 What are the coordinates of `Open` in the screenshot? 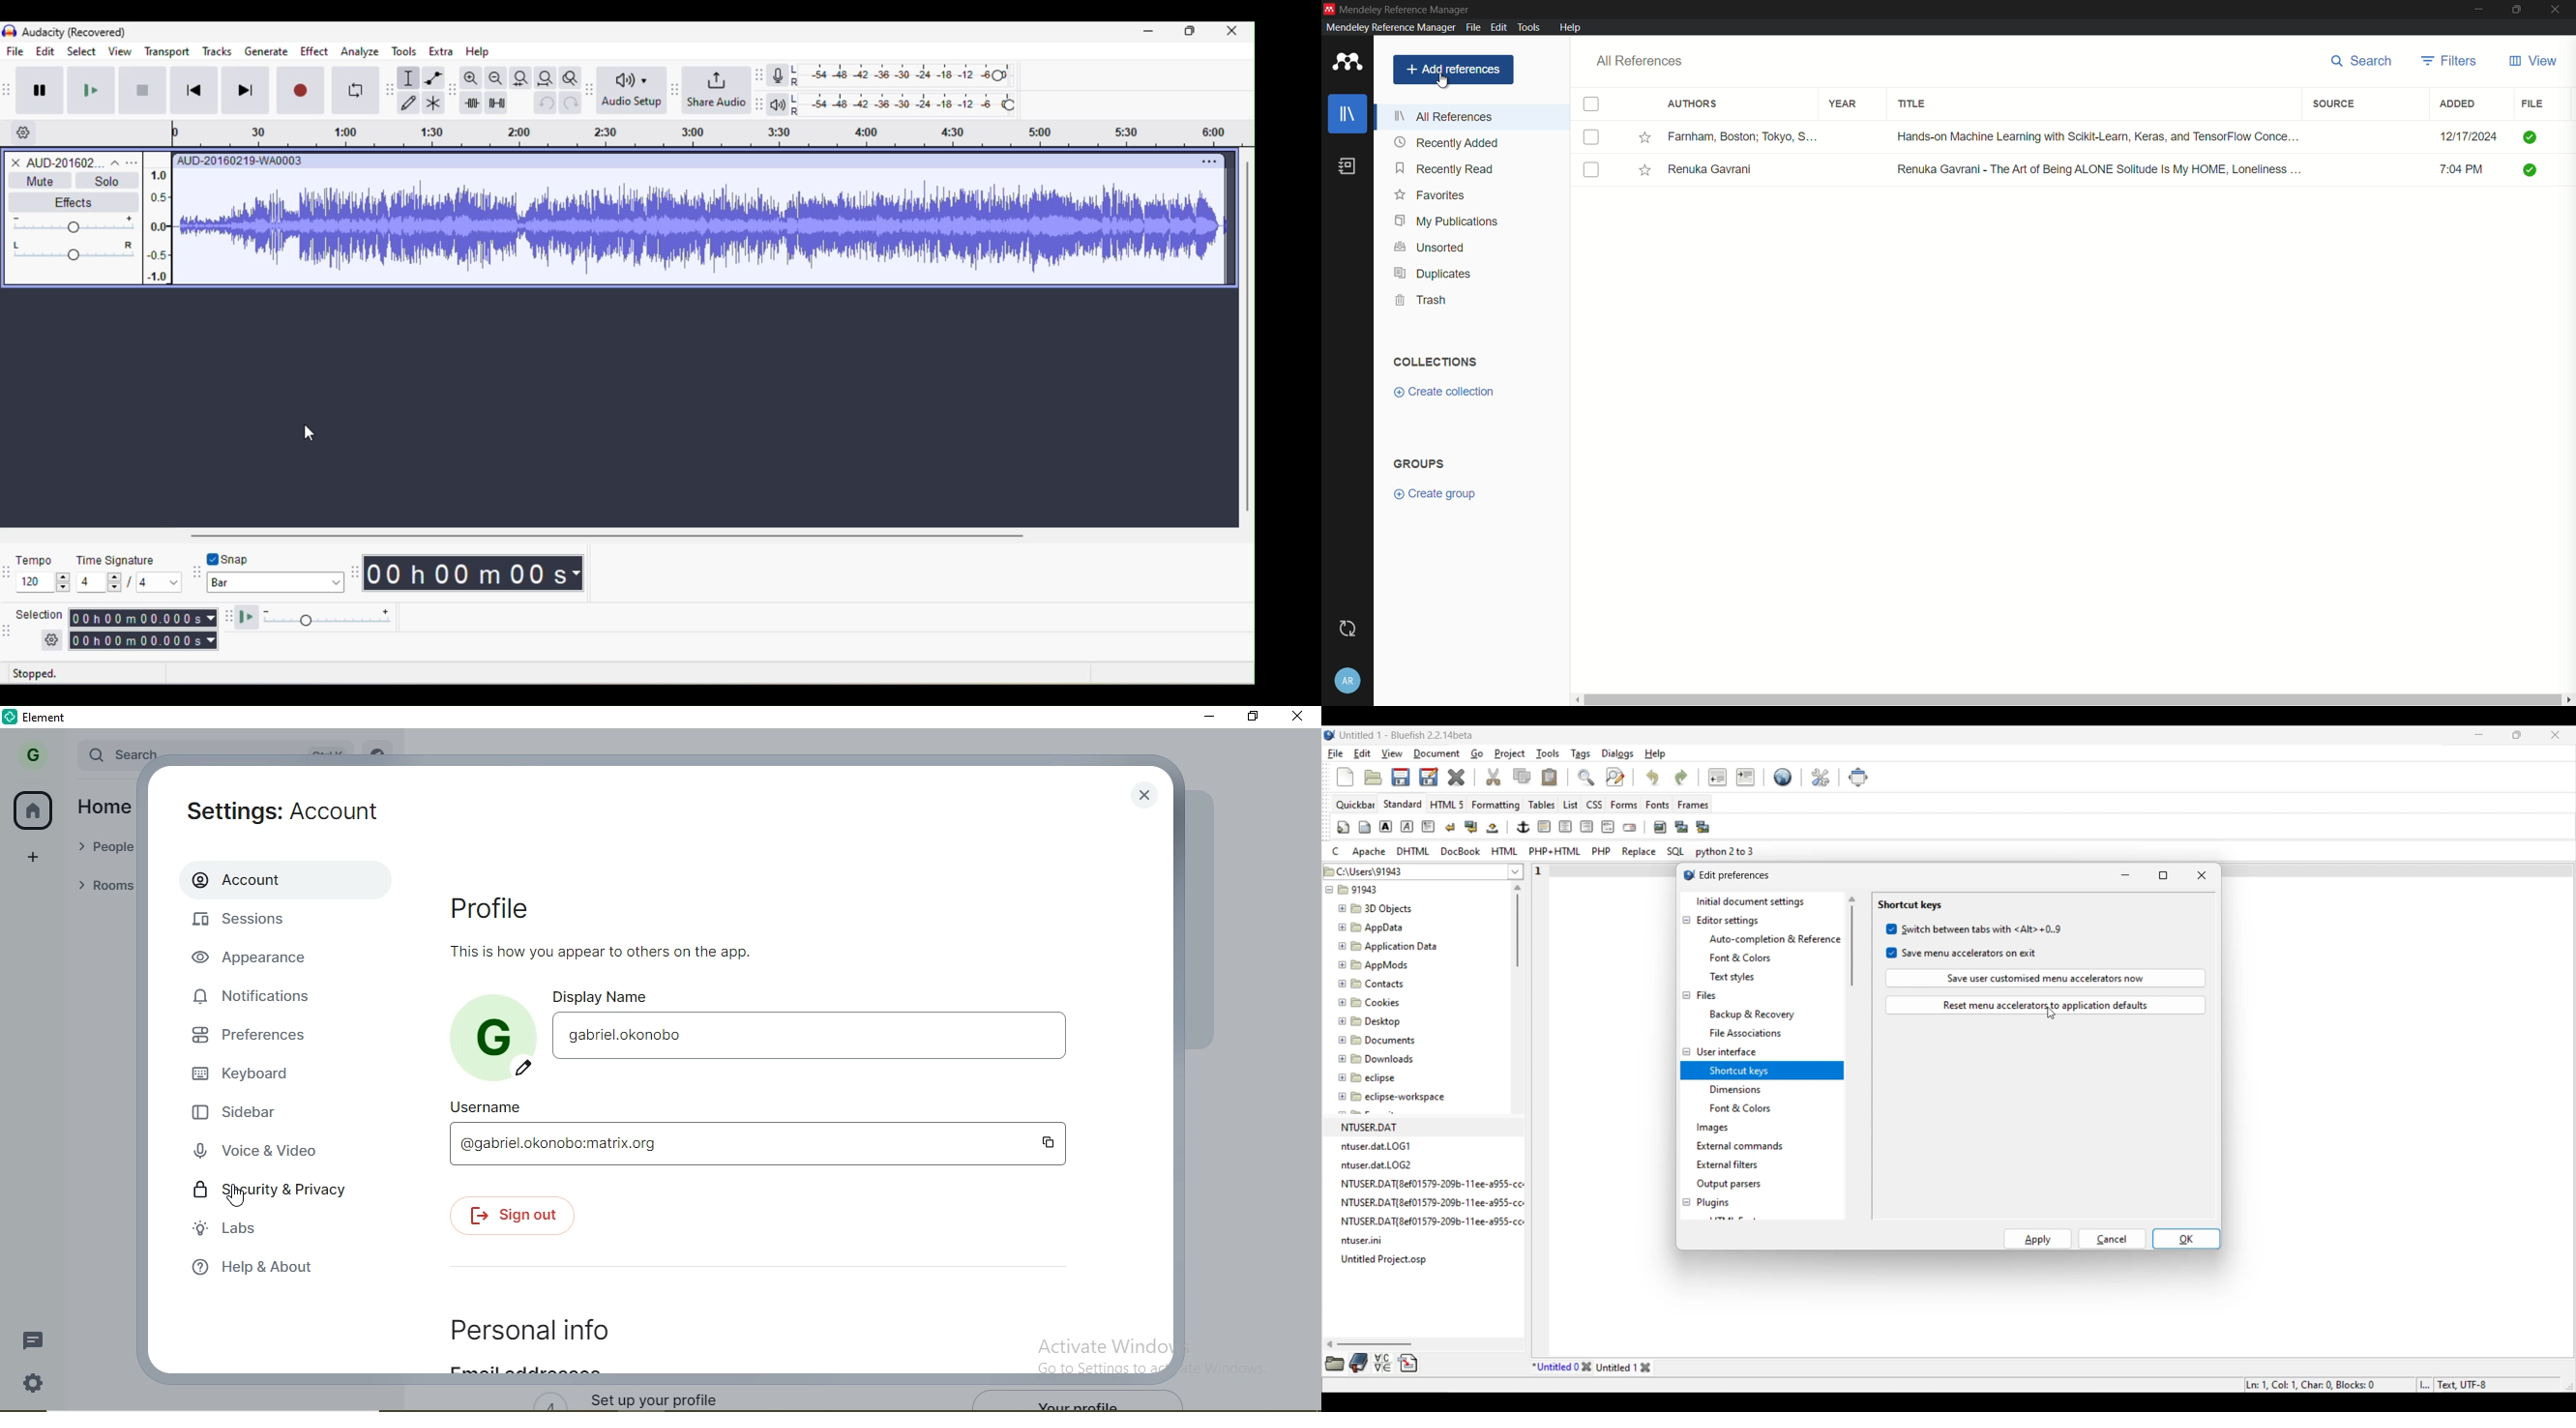 It's located at (1373, 777).